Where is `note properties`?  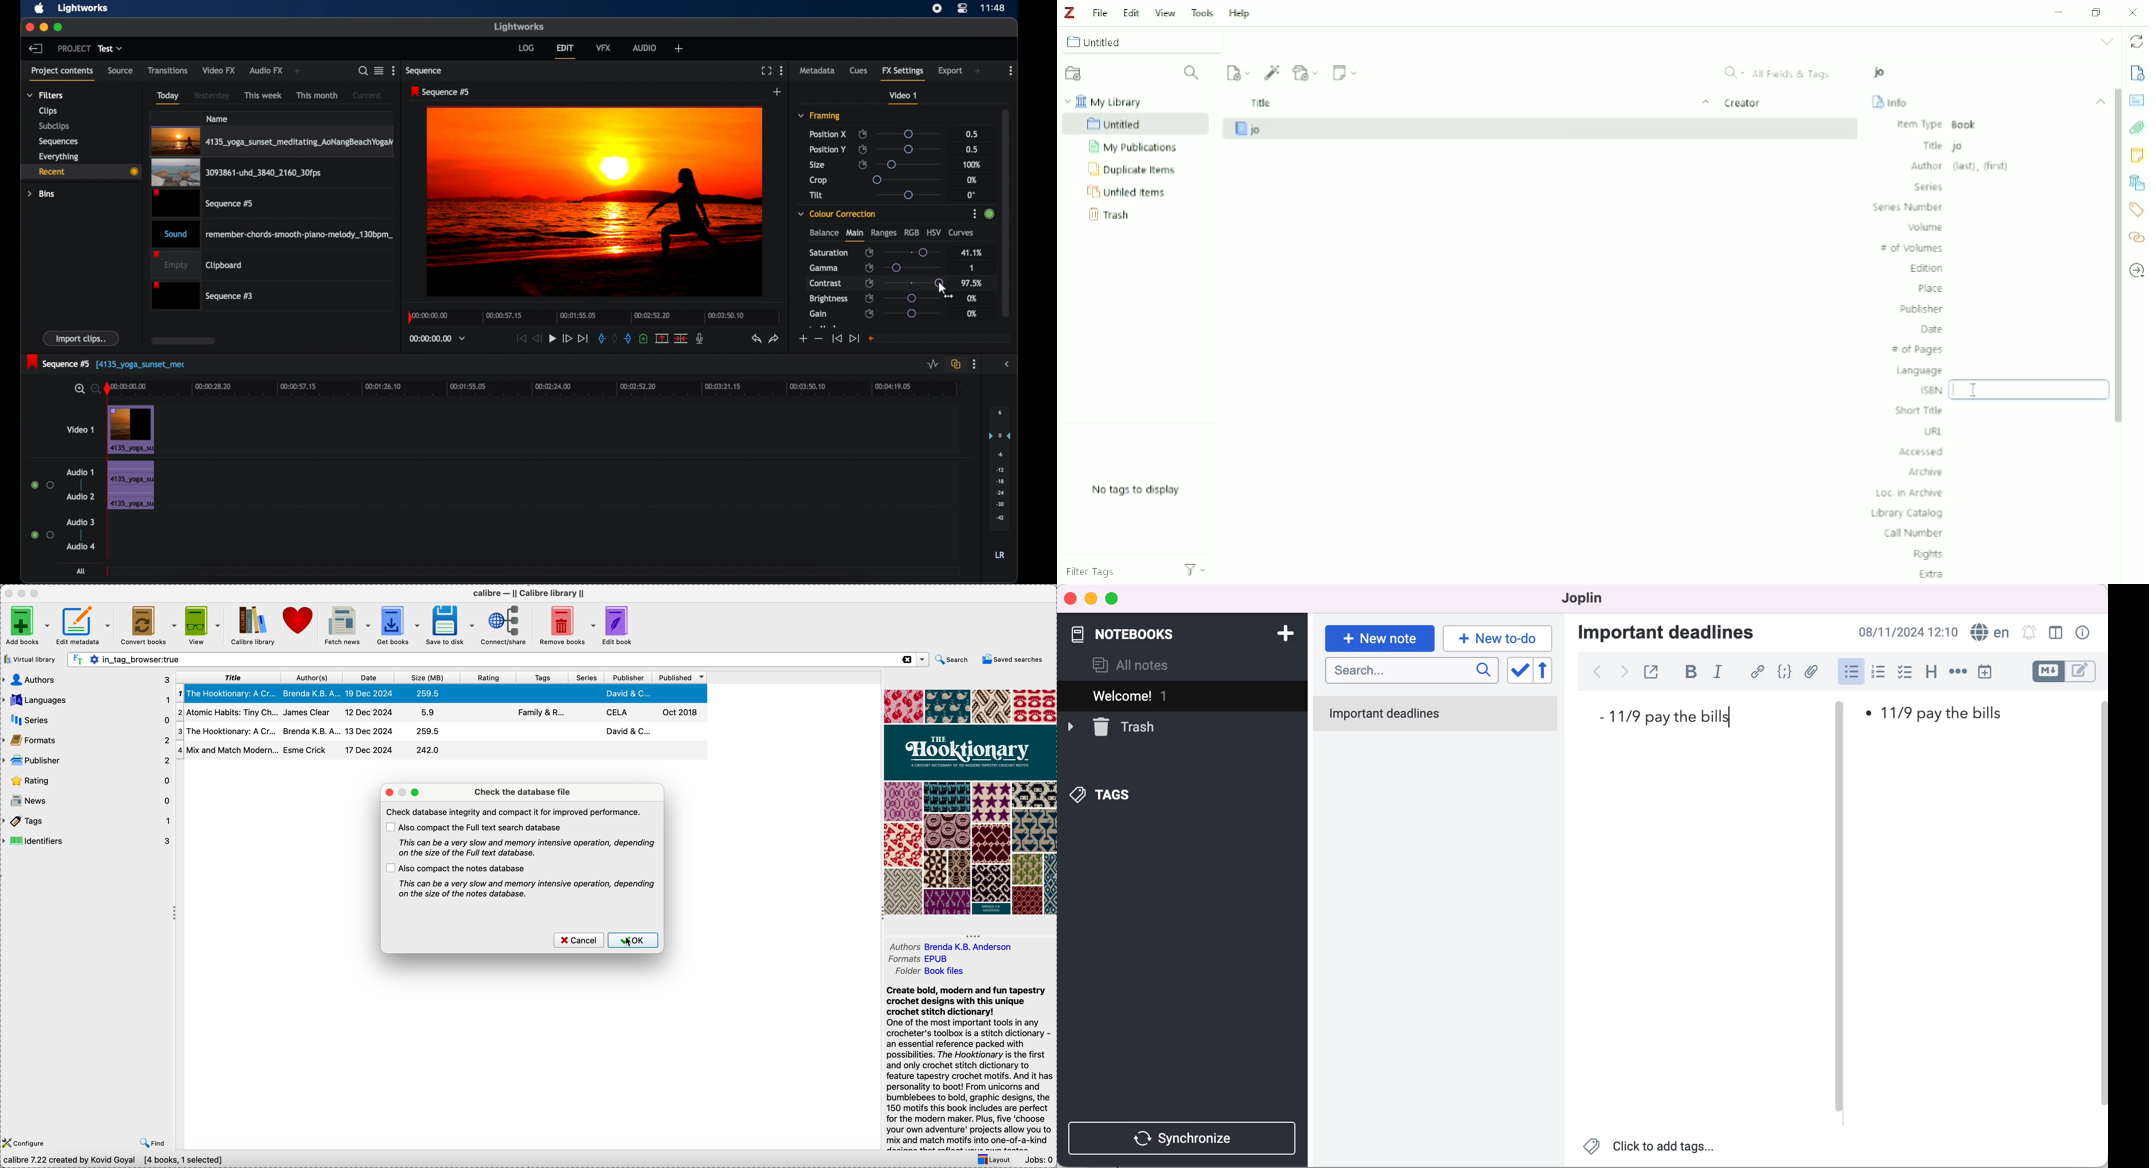
note properties is located at coordinates (2087, 634).